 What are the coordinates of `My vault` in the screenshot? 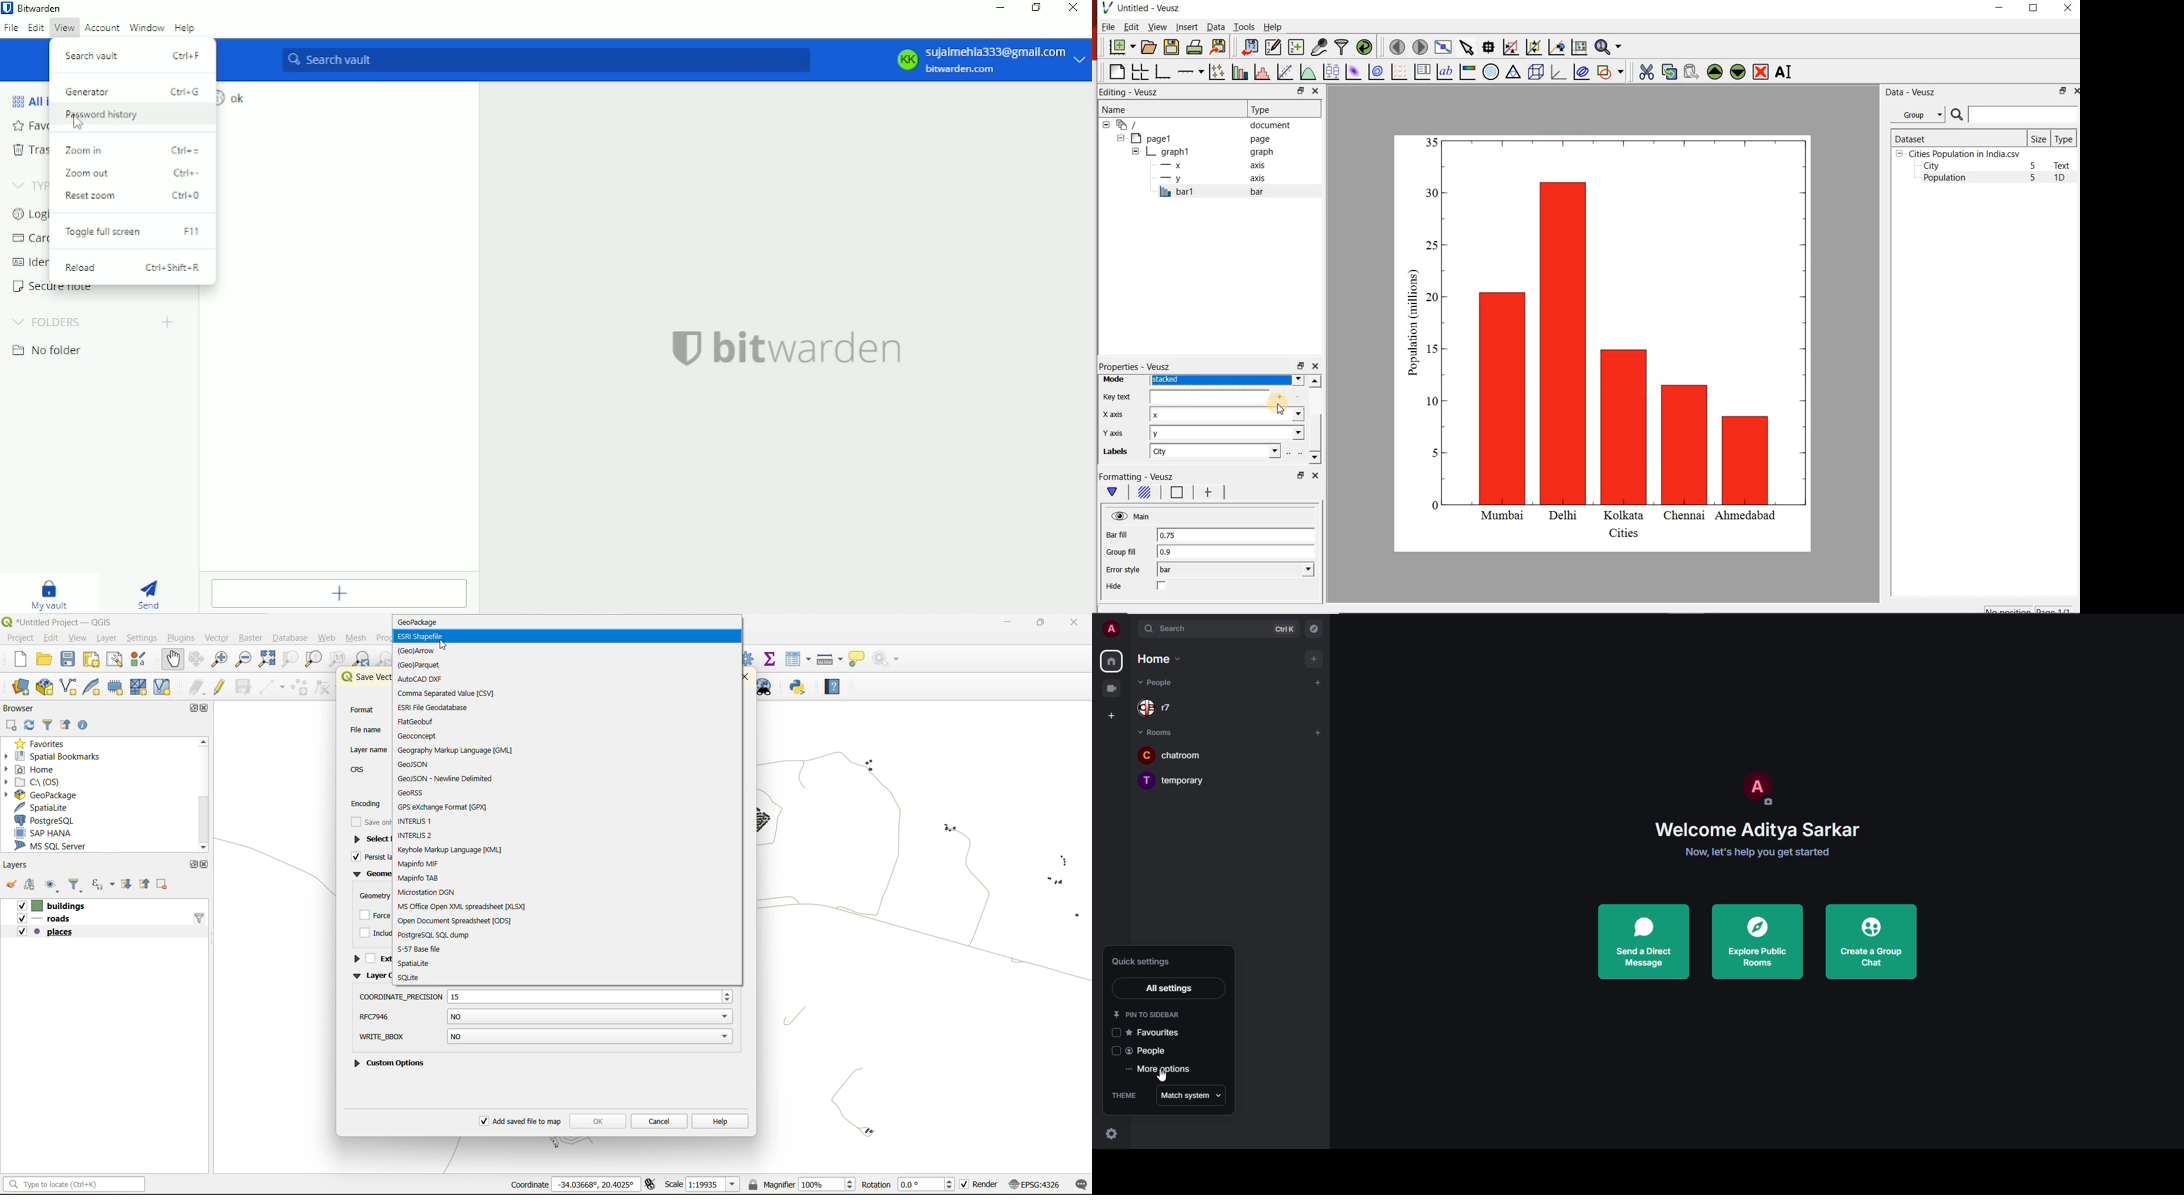 It's located at (49, 593).